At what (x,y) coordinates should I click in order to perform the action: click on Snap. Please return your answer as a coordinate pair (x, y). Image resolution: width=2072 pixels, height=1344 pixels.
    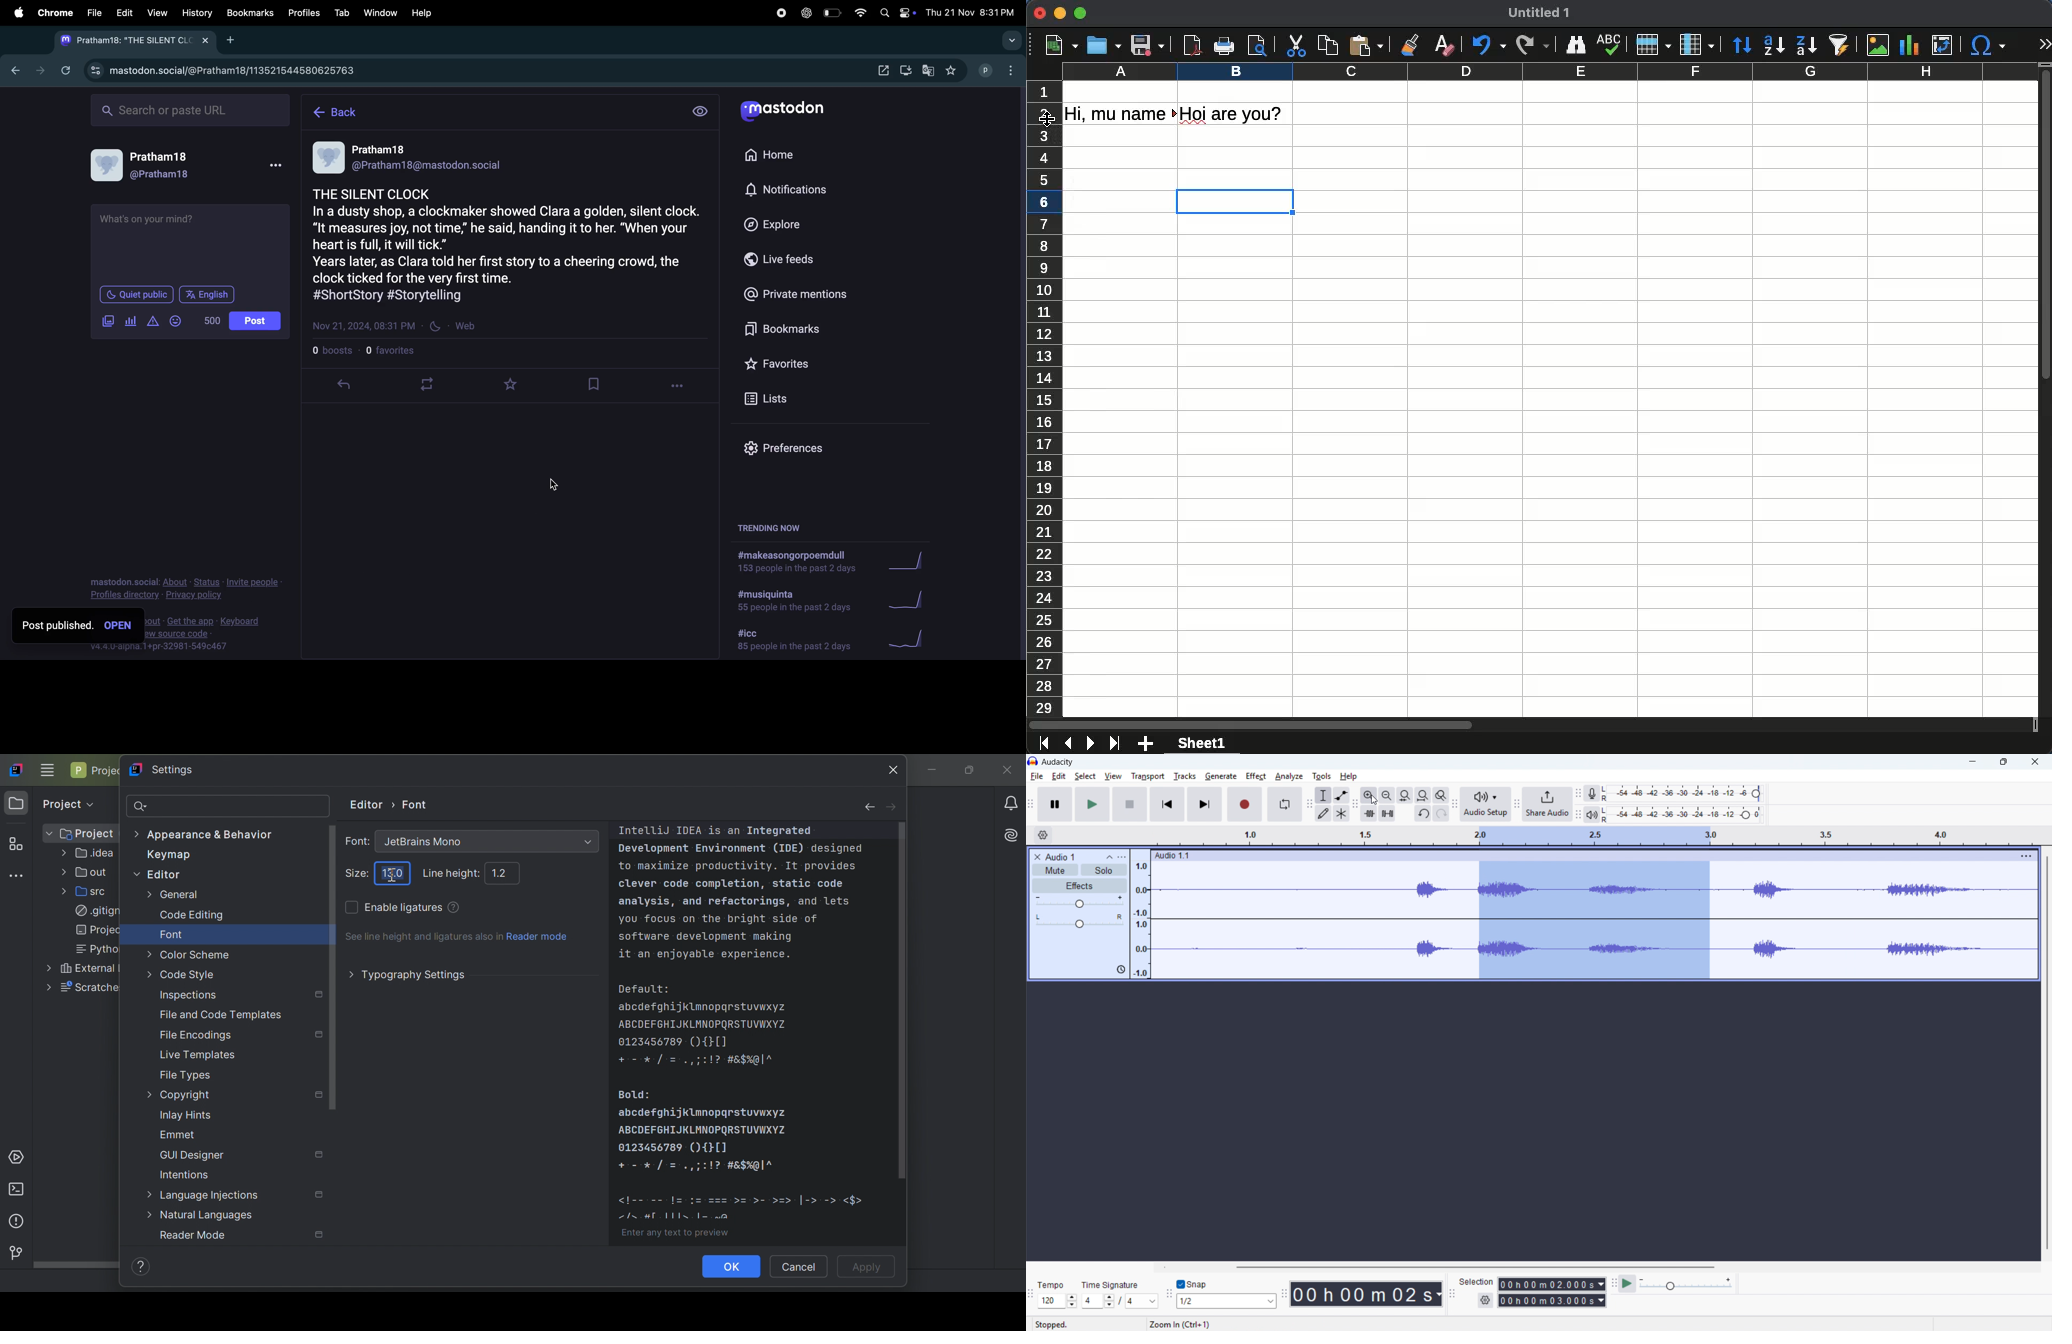
    Looking at the image, I should click on (1194, 1284).